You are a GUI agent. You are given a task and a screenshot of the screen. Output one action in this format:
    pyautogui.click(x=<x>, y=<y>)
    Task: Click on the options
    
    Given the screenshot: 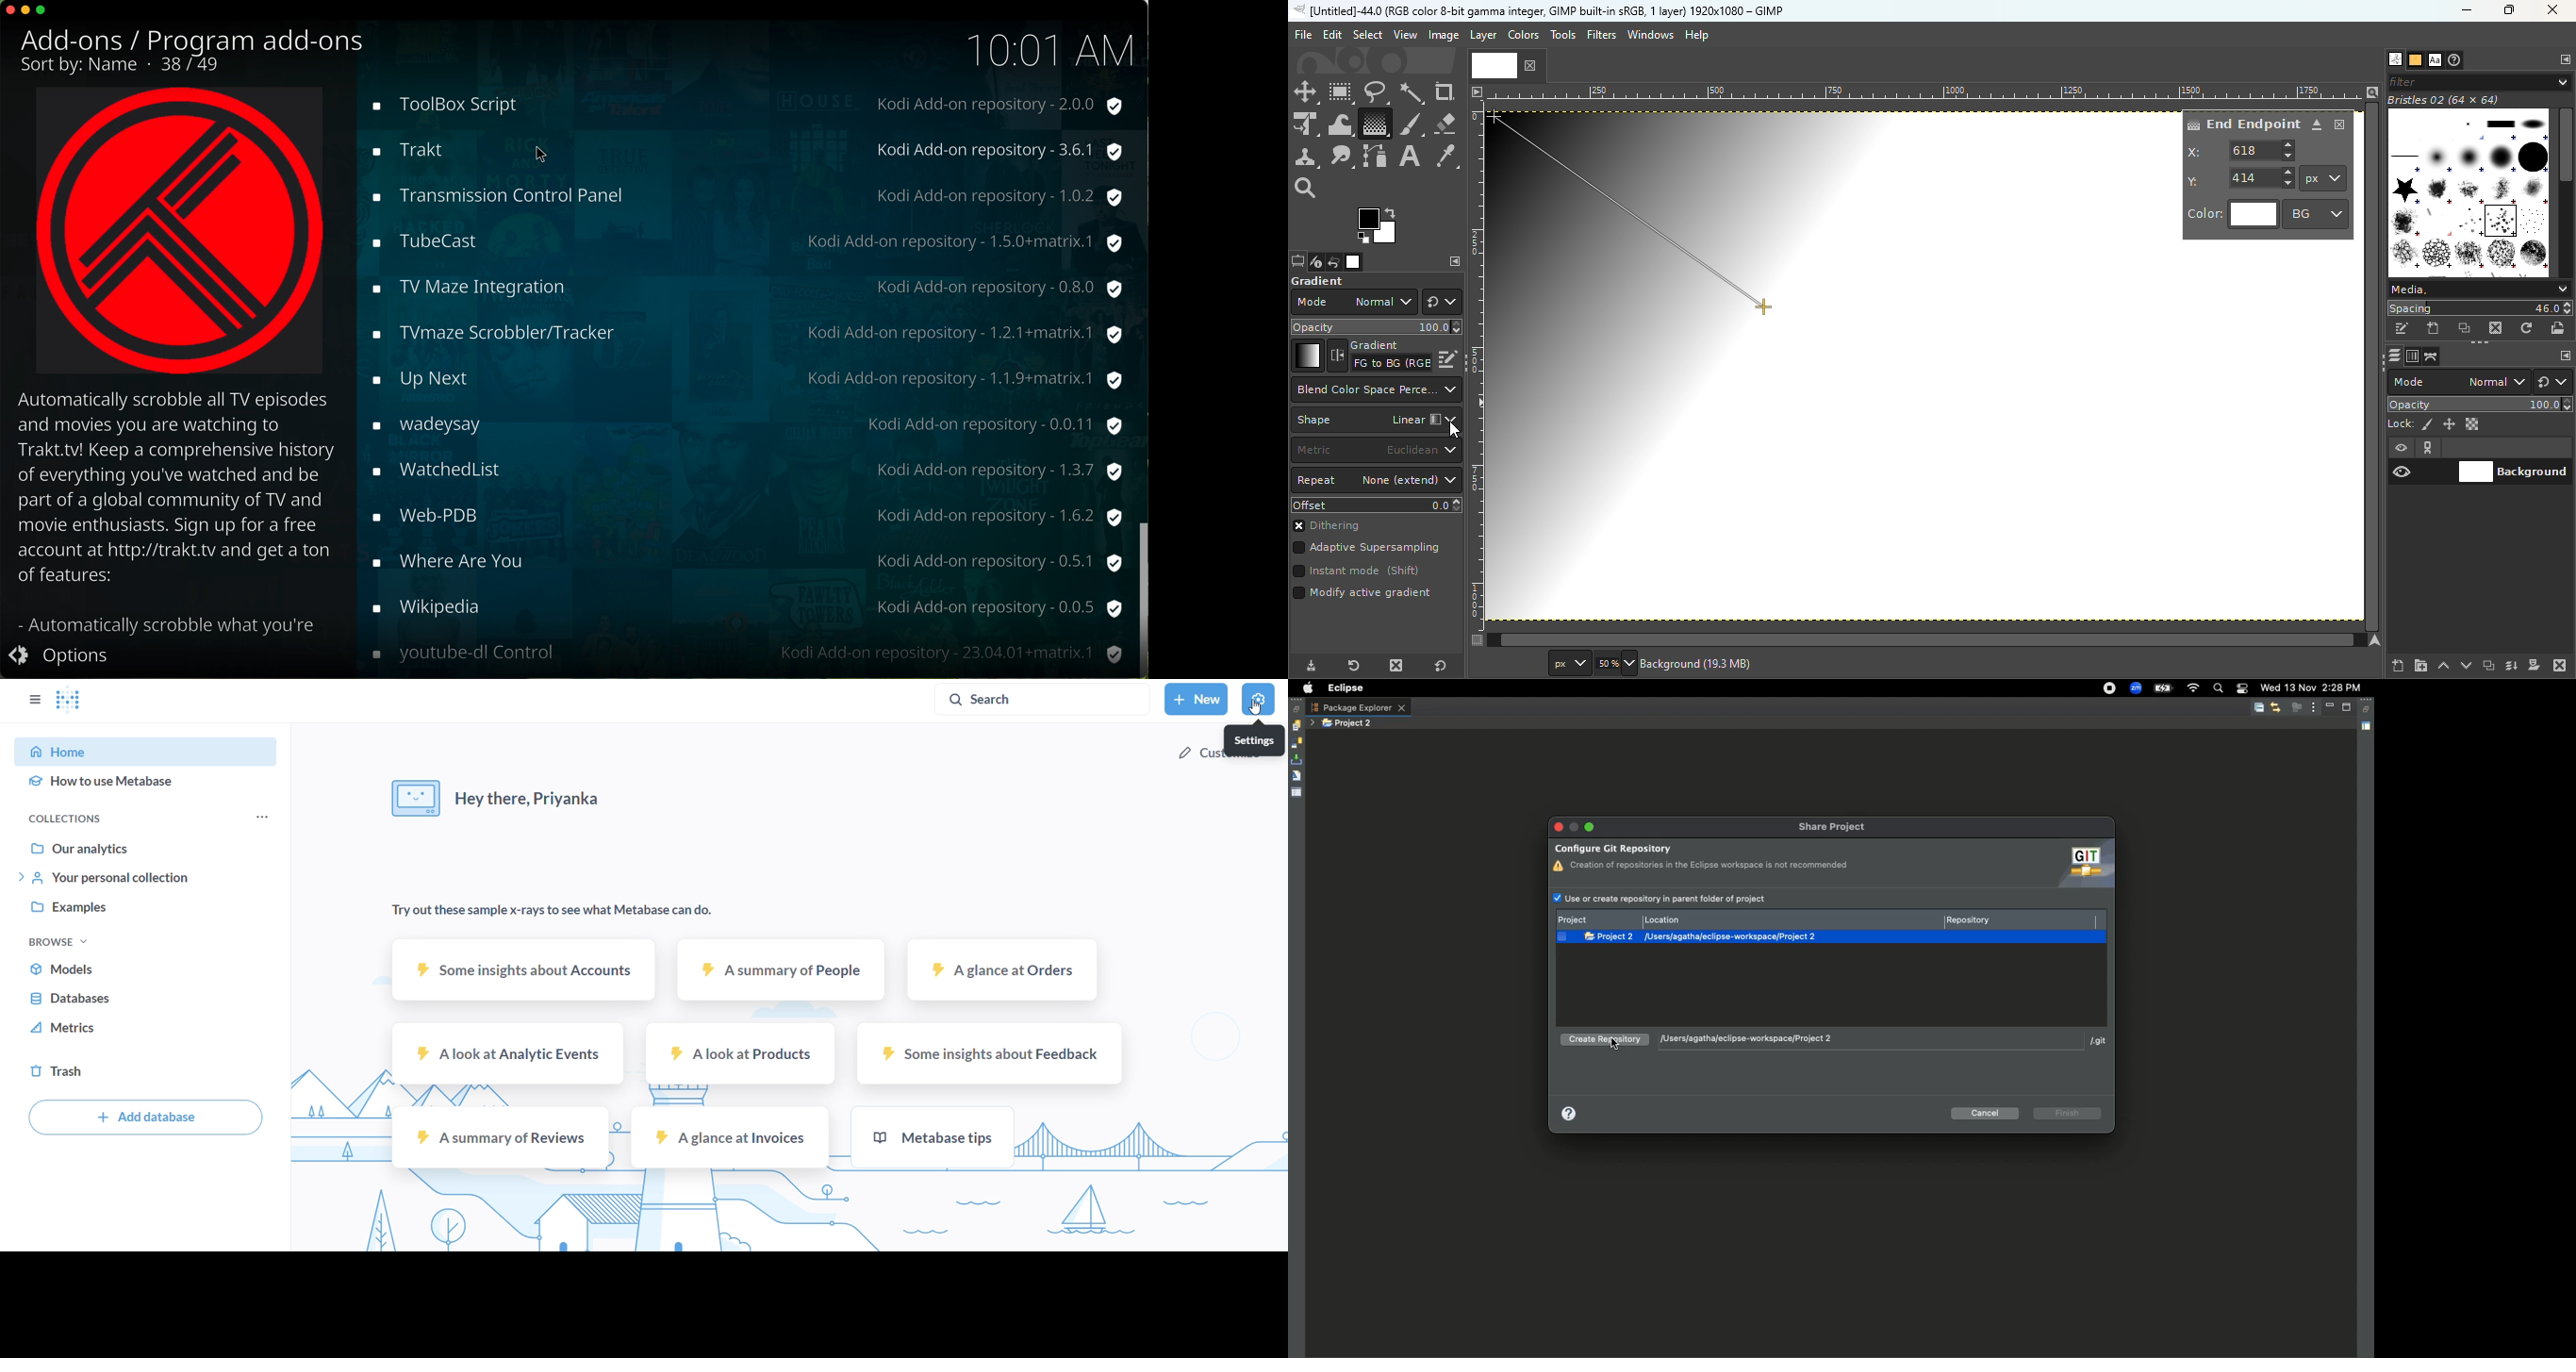 What is the action you would take?
    pyautogui.click(x=64, y=657)
    